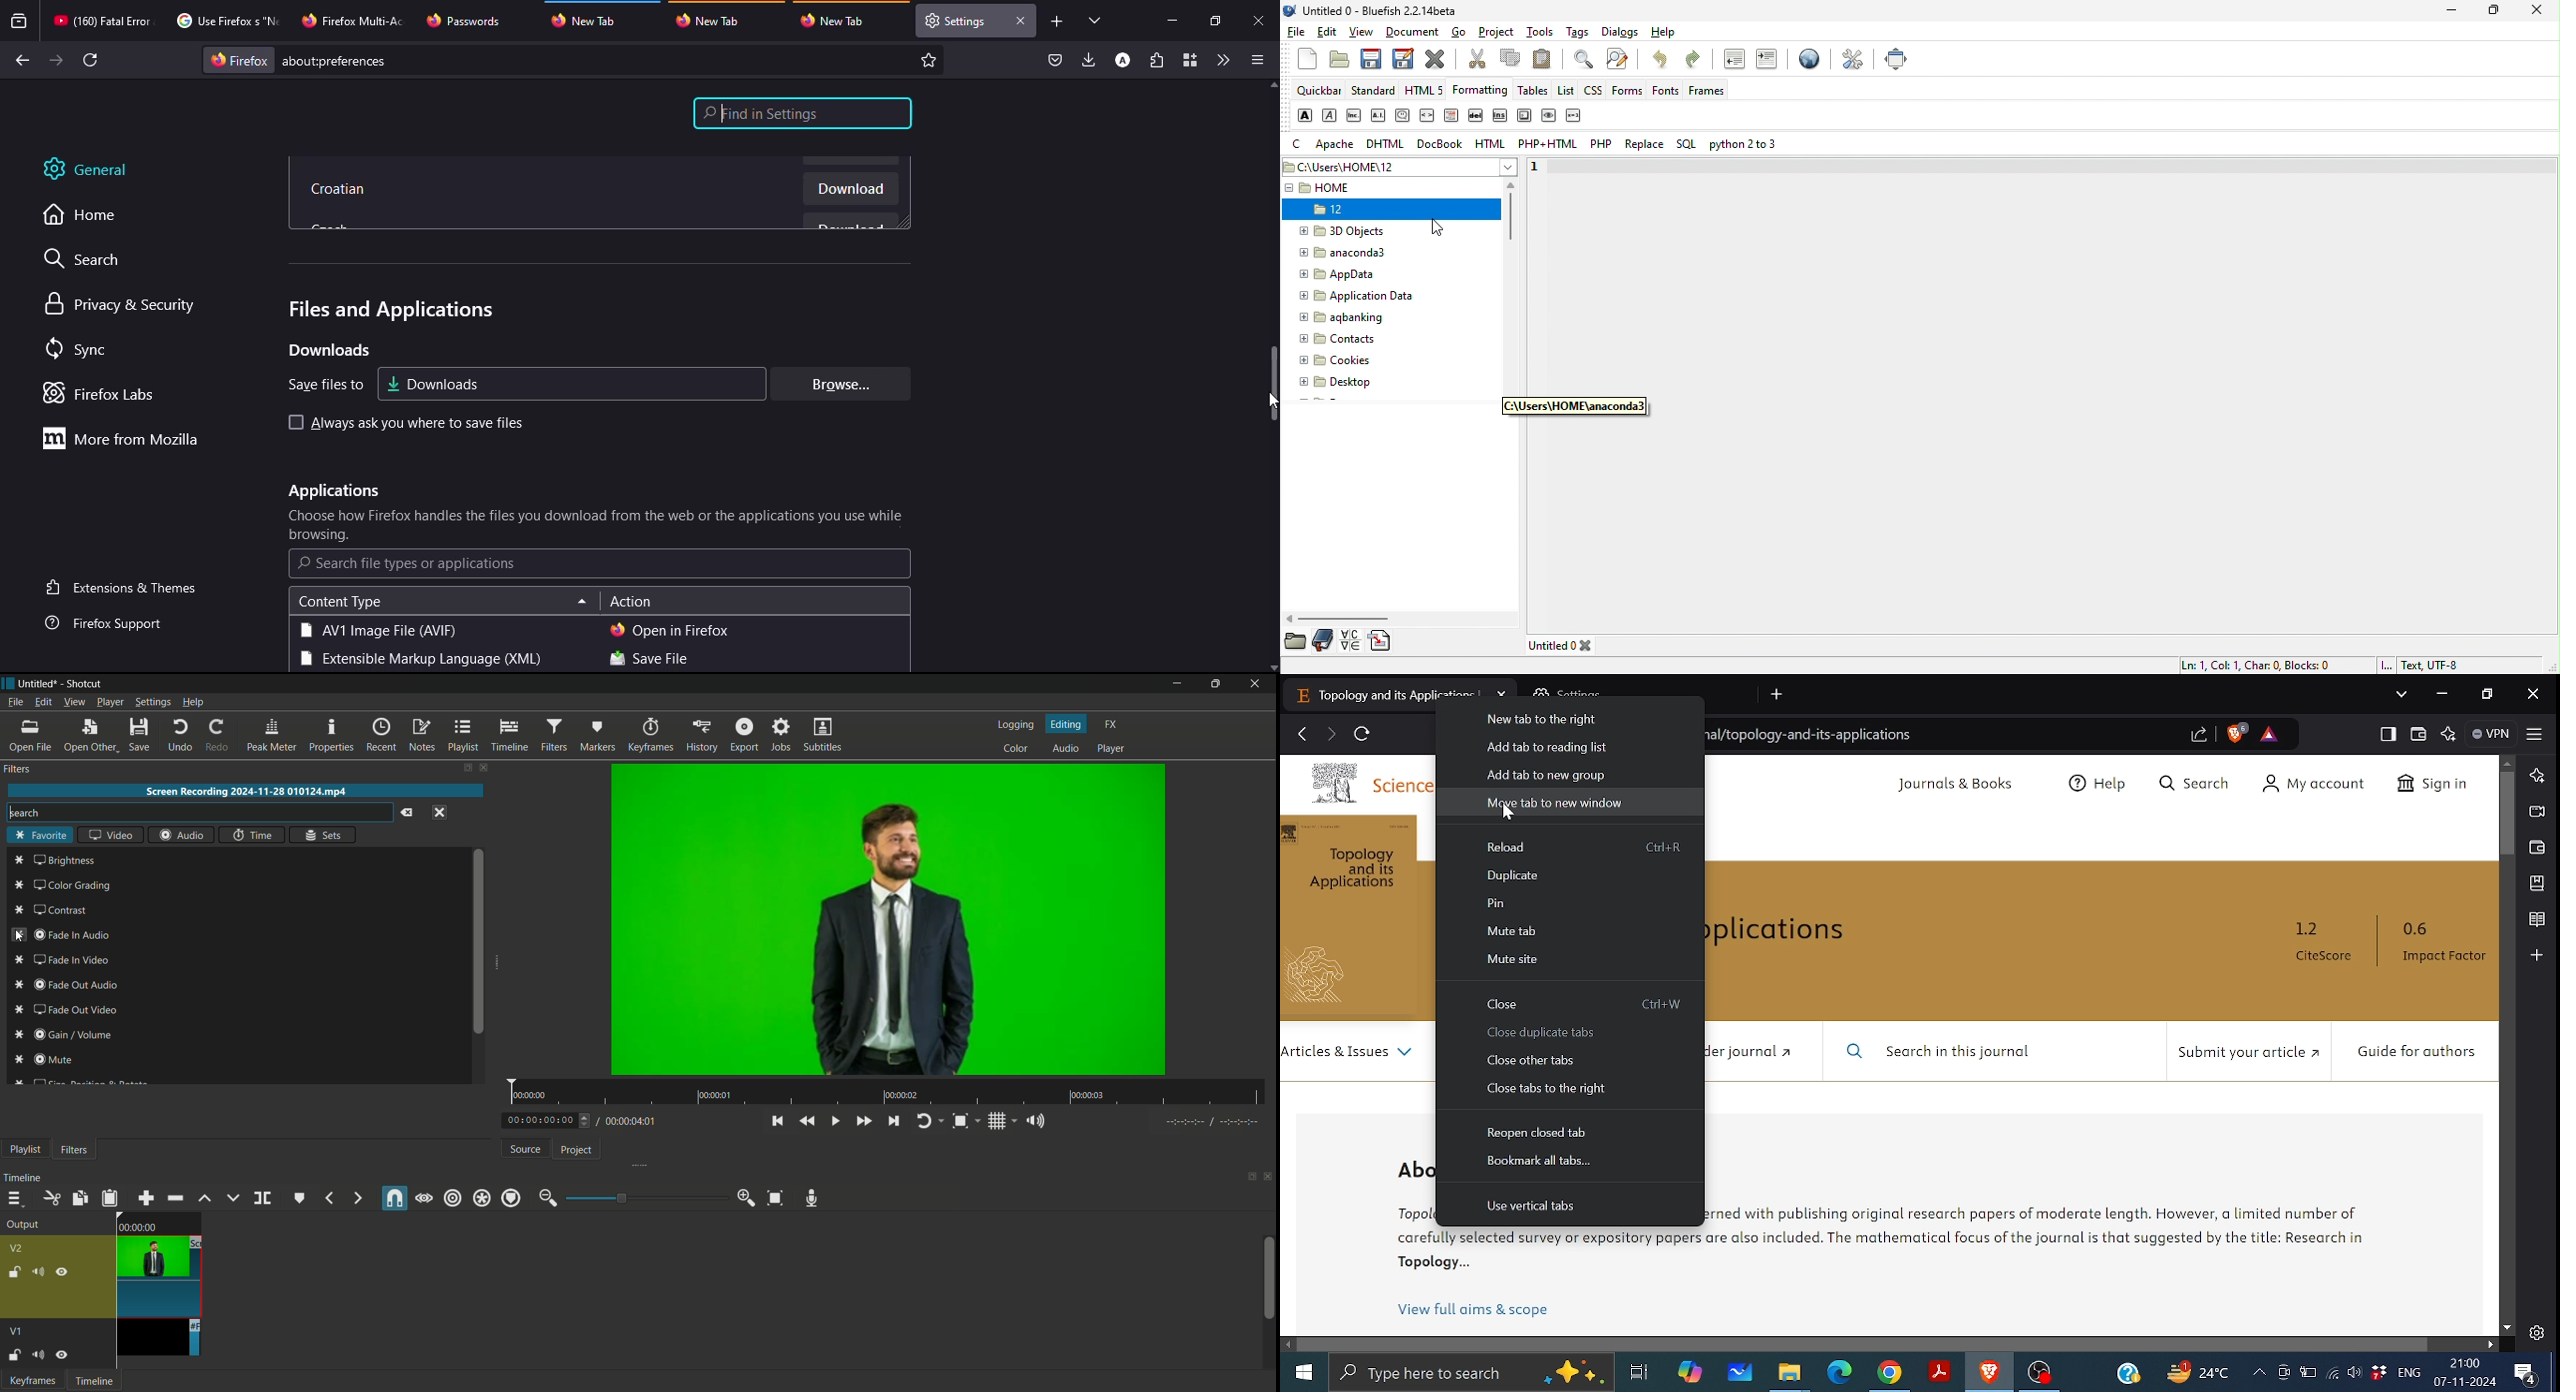  Describe the element at coordinates (196, 812) in the screenshot. I see `search bar` at that location.